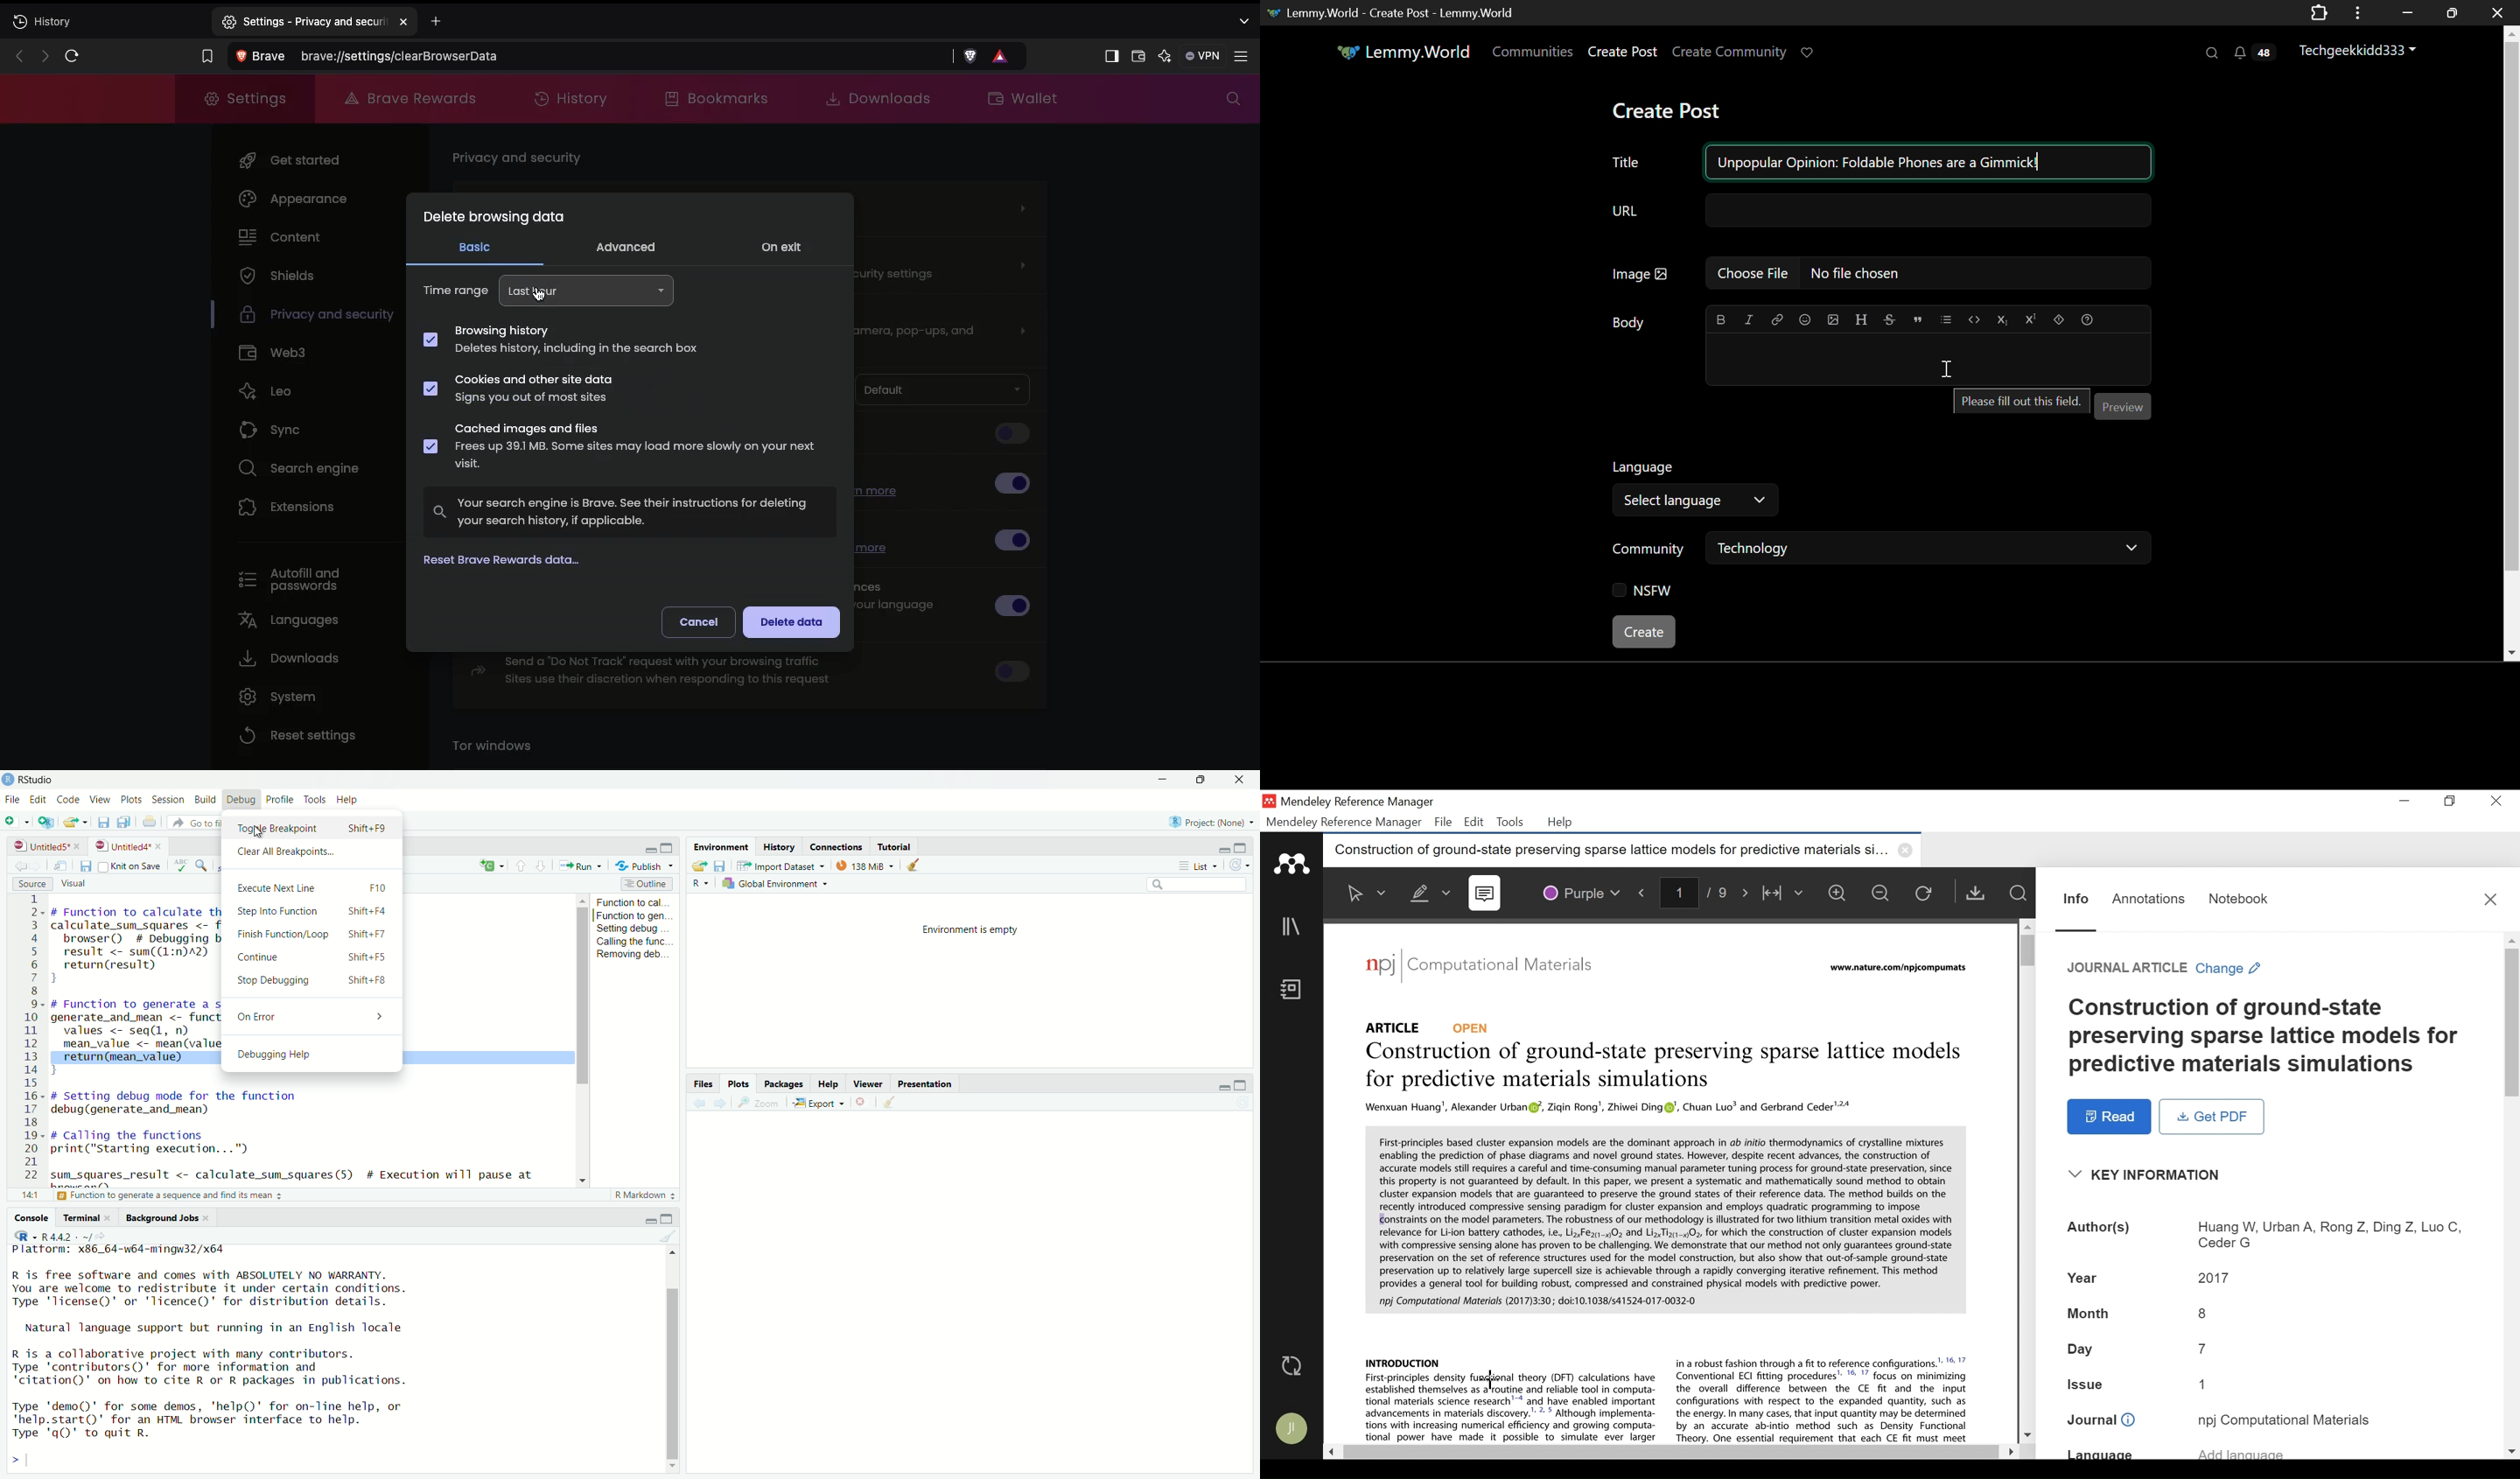  I want to click on Change Reference type, so click(2166, 969).